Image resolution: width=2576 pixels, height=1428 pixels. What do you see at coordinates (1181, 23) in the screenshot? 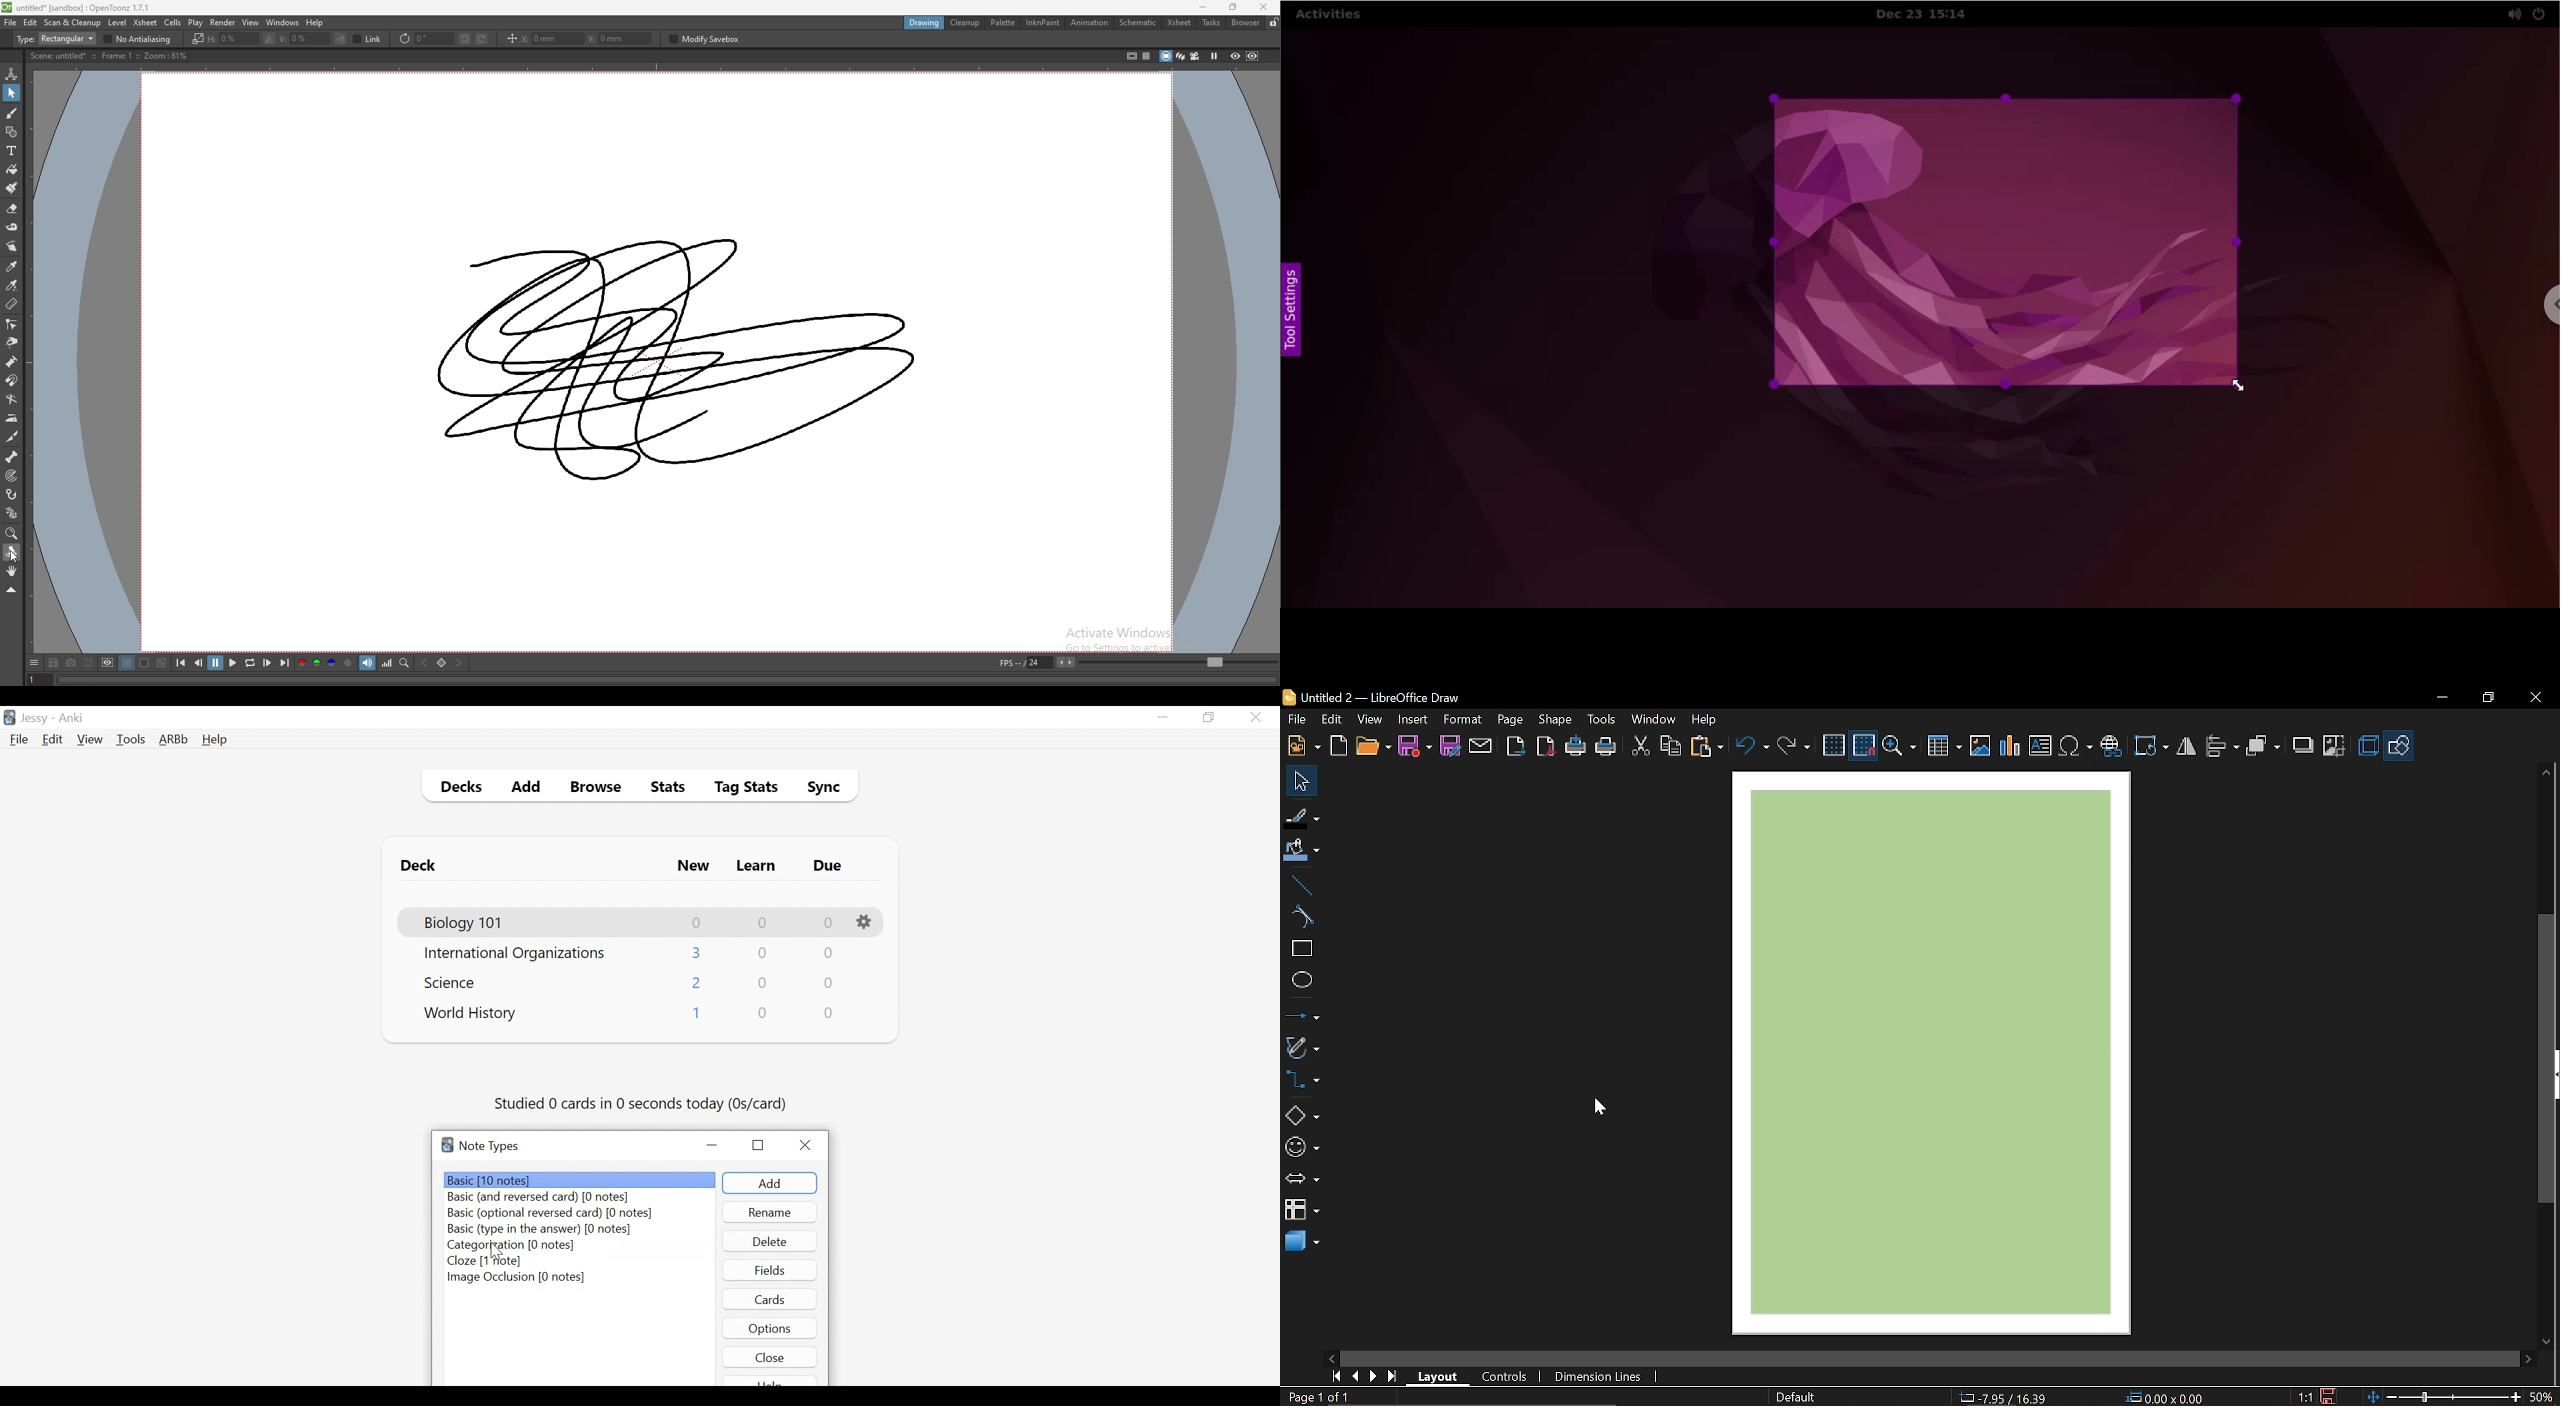
I see `xsheet` at bounding box center [1181, 23].